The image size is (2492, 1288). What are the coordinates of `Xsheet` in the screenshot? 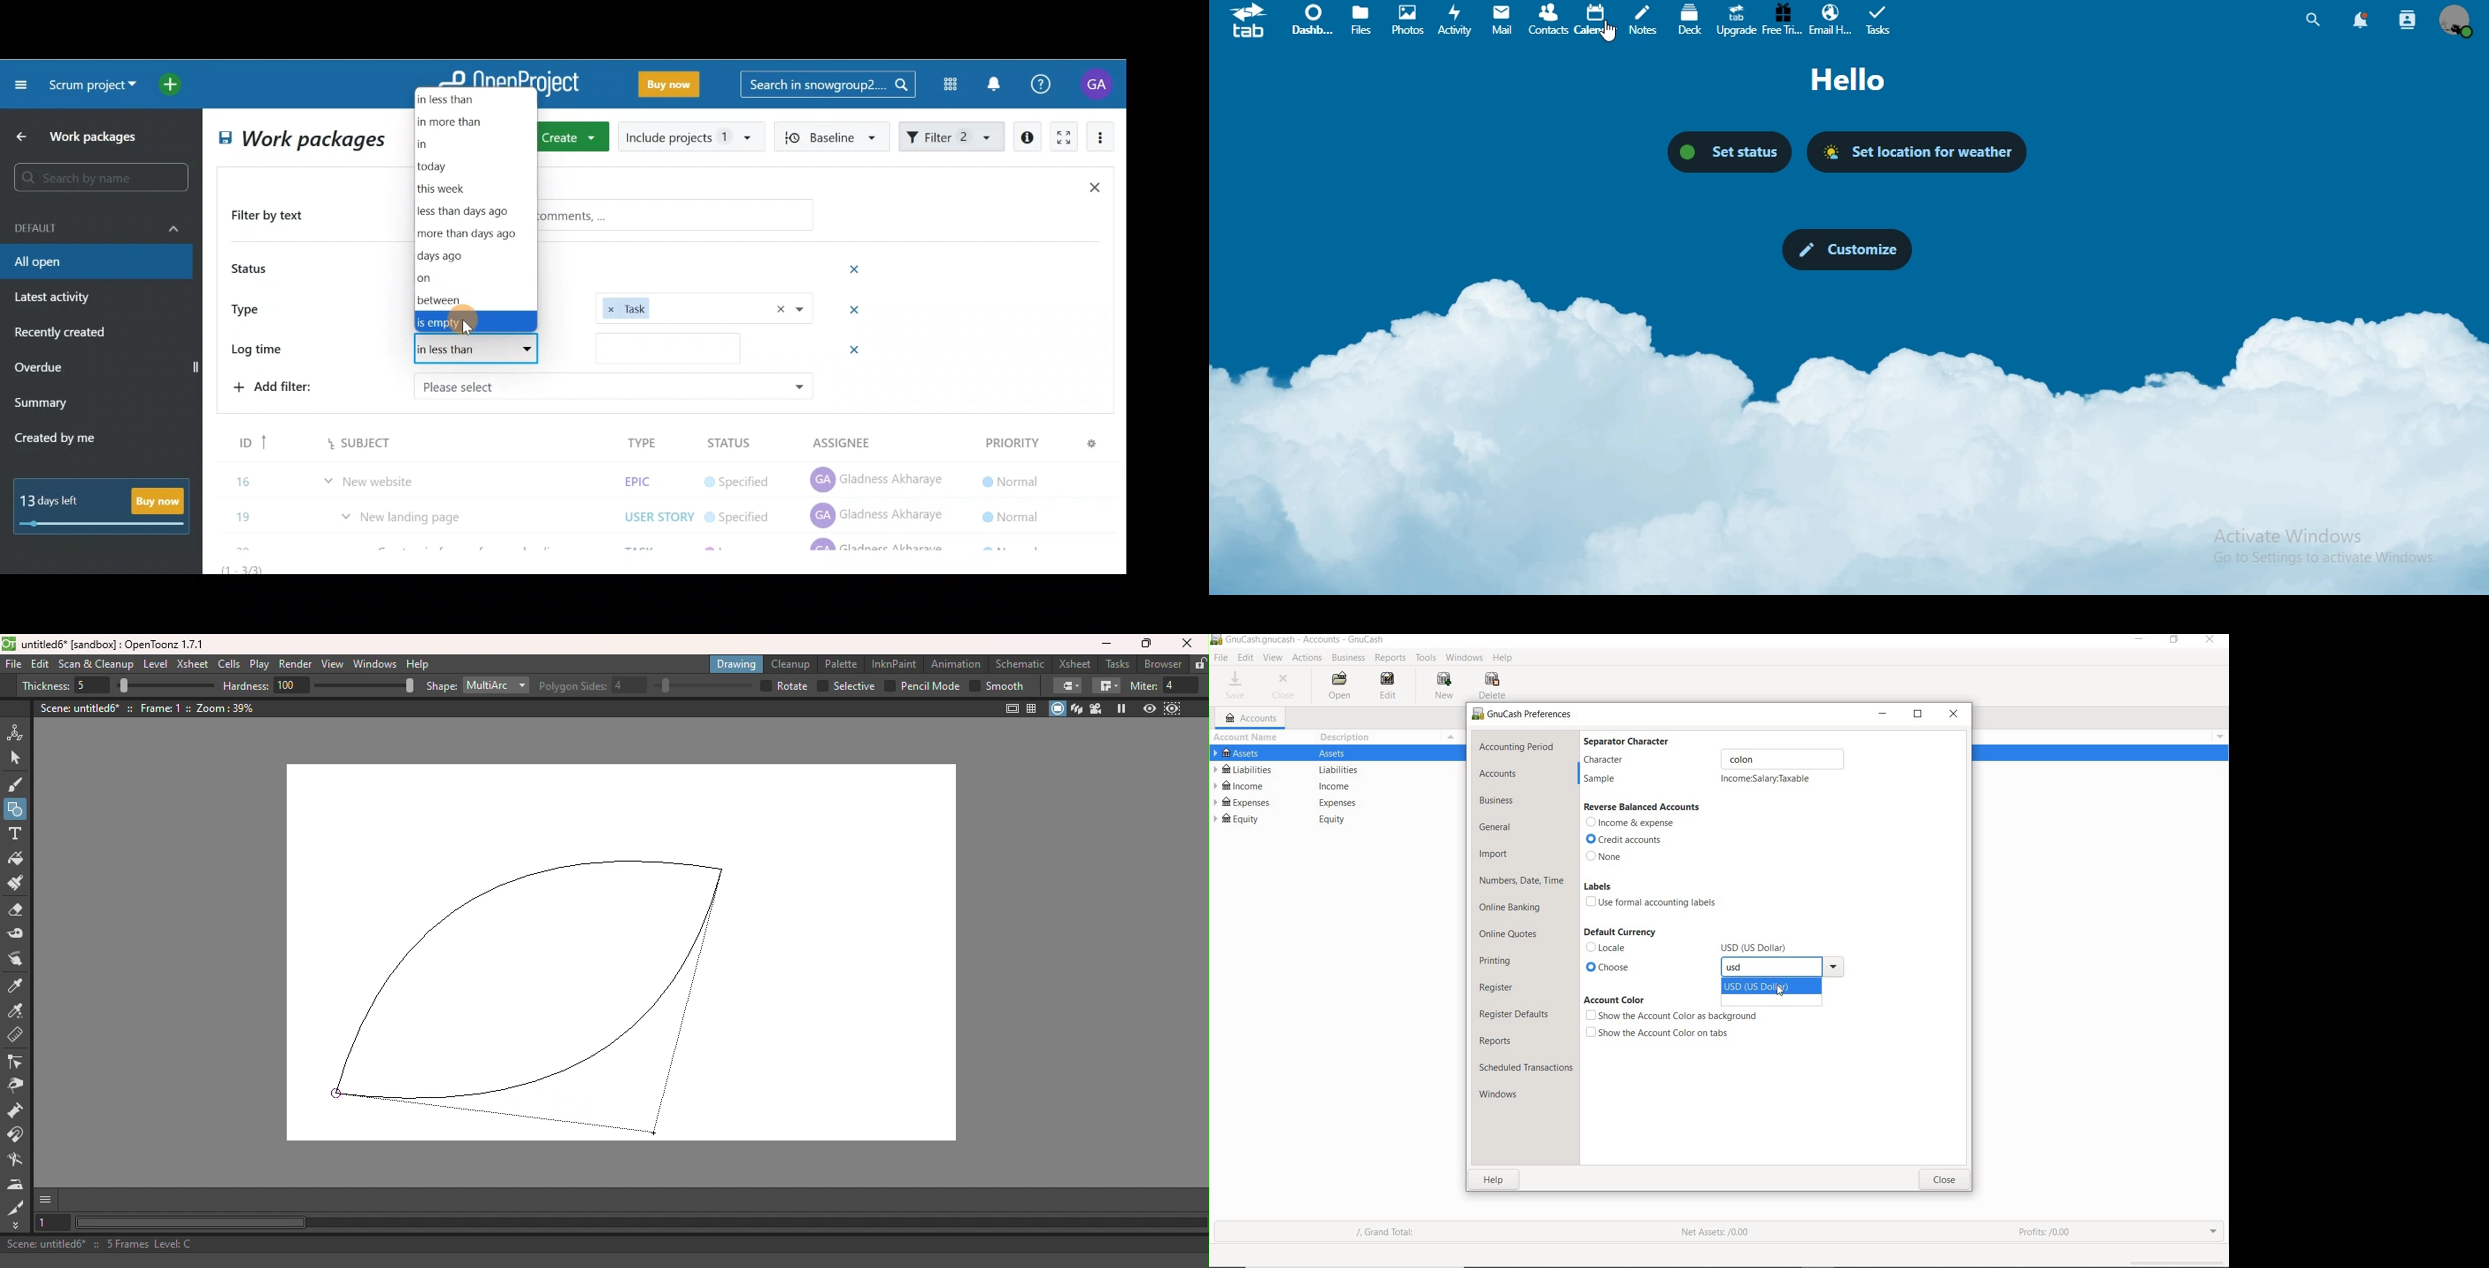 It's located at (191, 664).